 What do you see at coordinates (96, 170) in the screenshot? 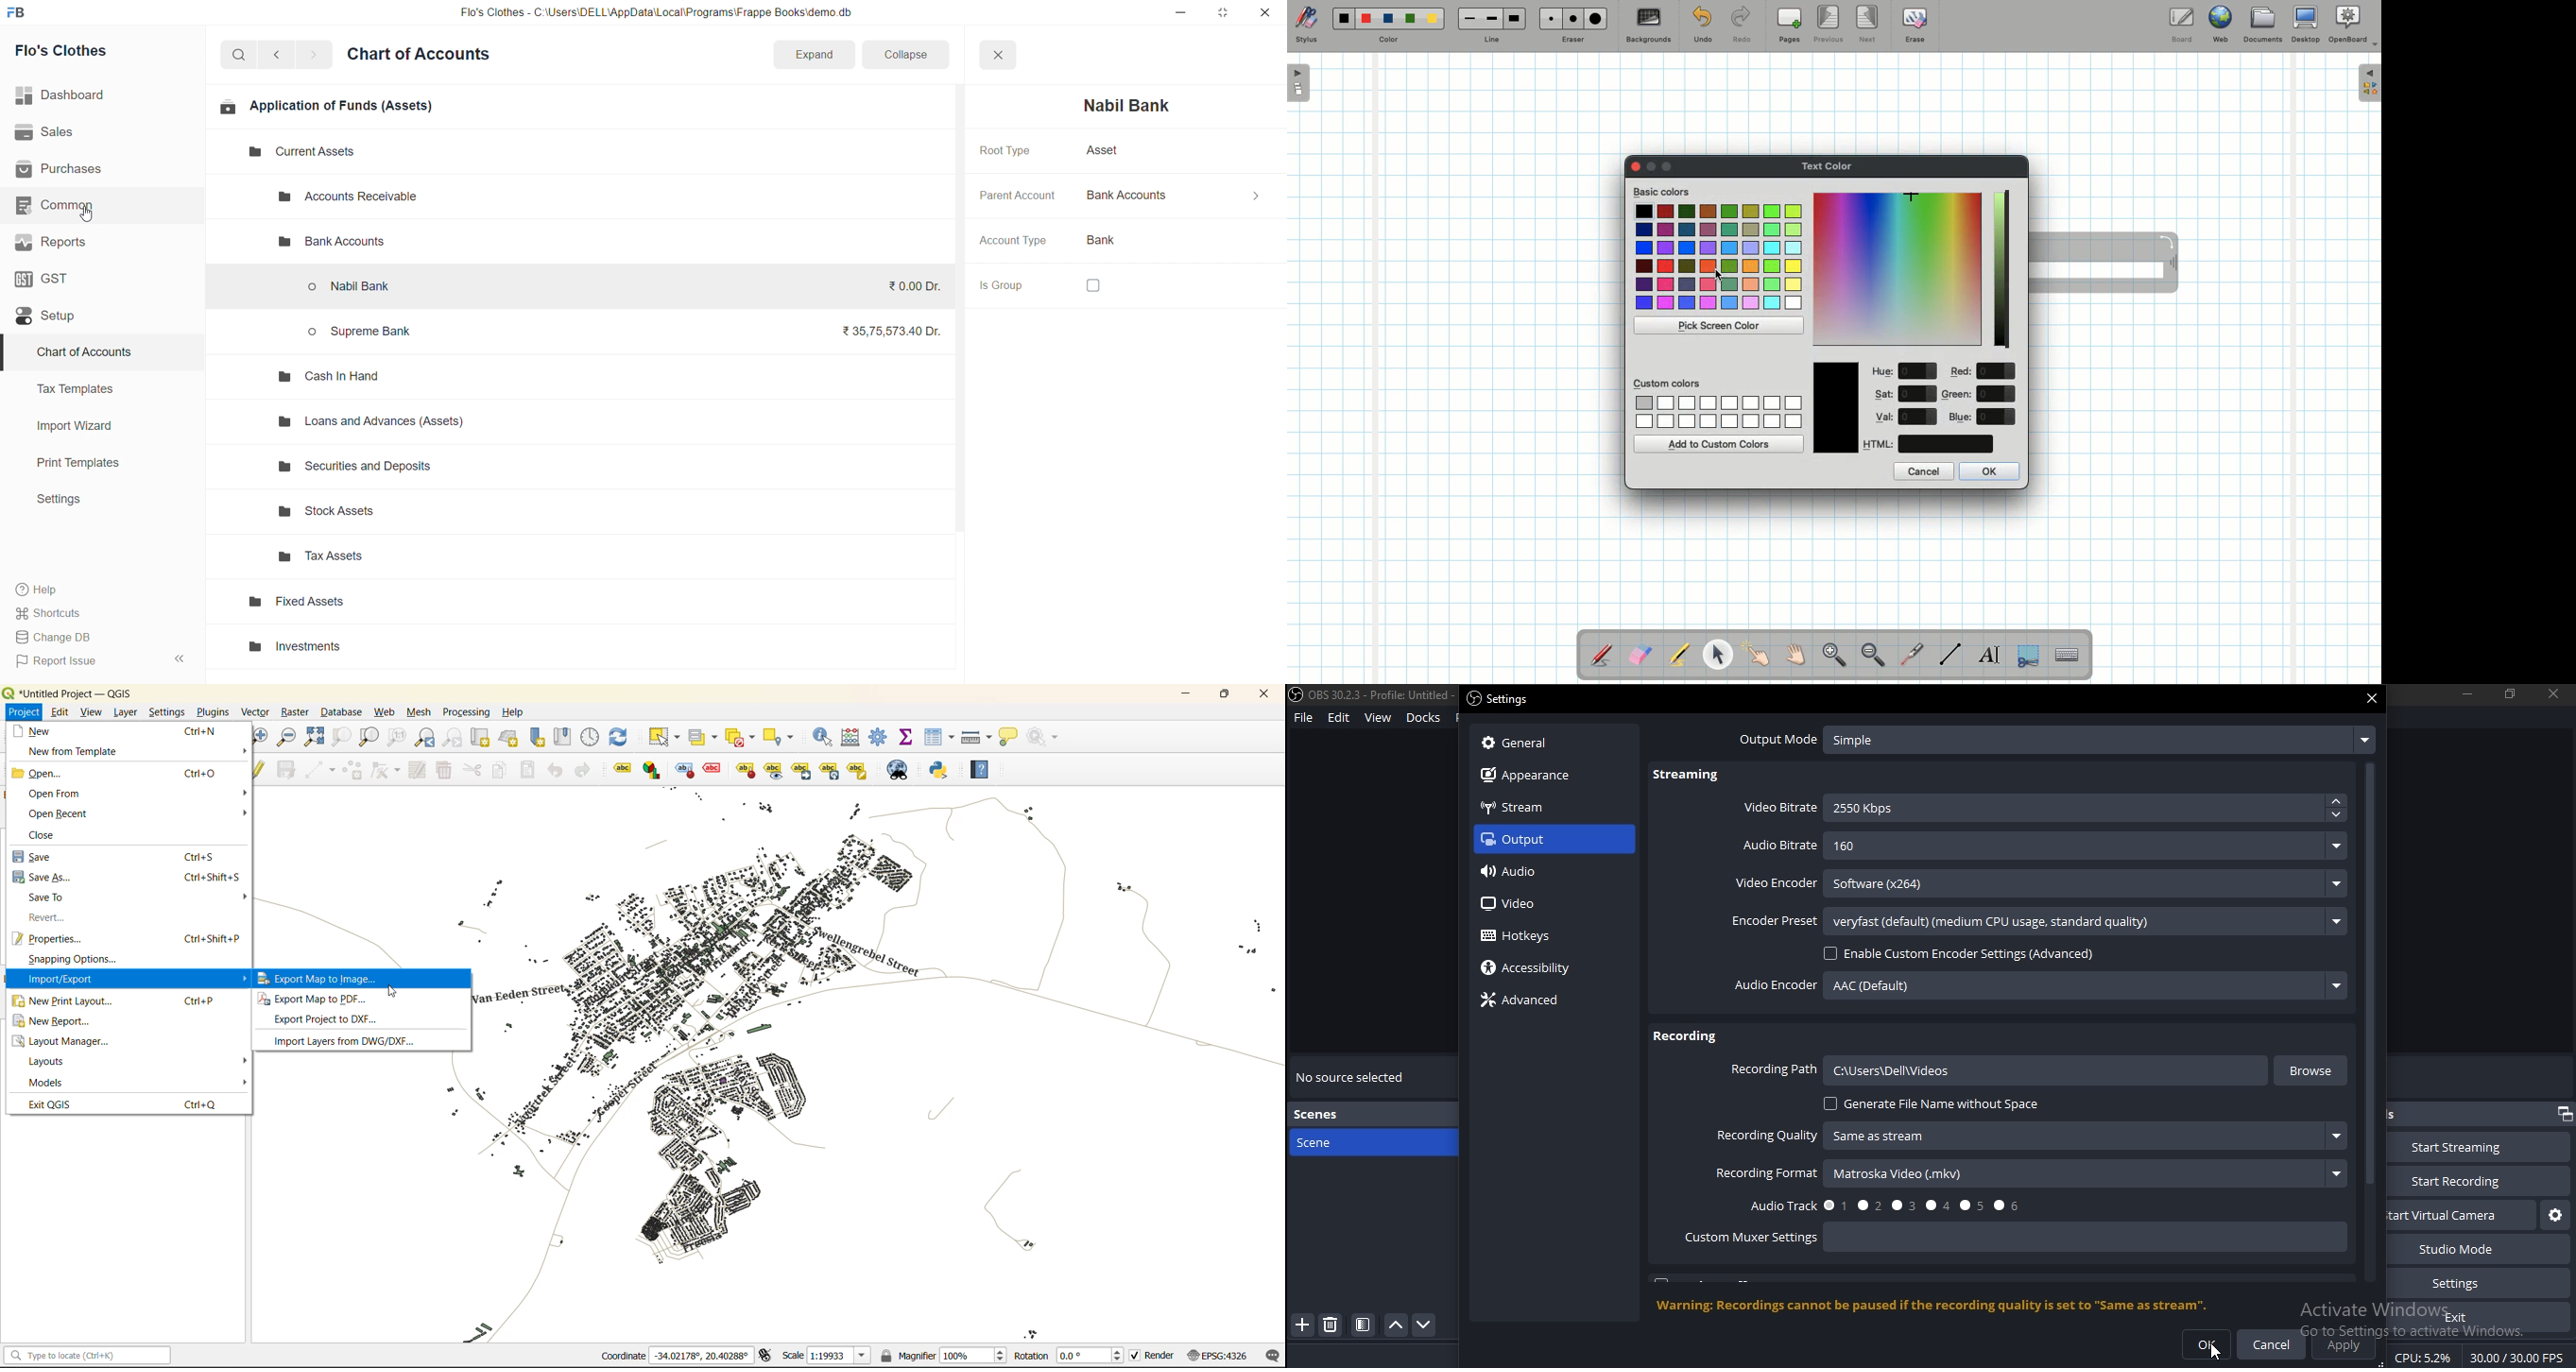
I see `Purchases` at bounding box center [96, 170].